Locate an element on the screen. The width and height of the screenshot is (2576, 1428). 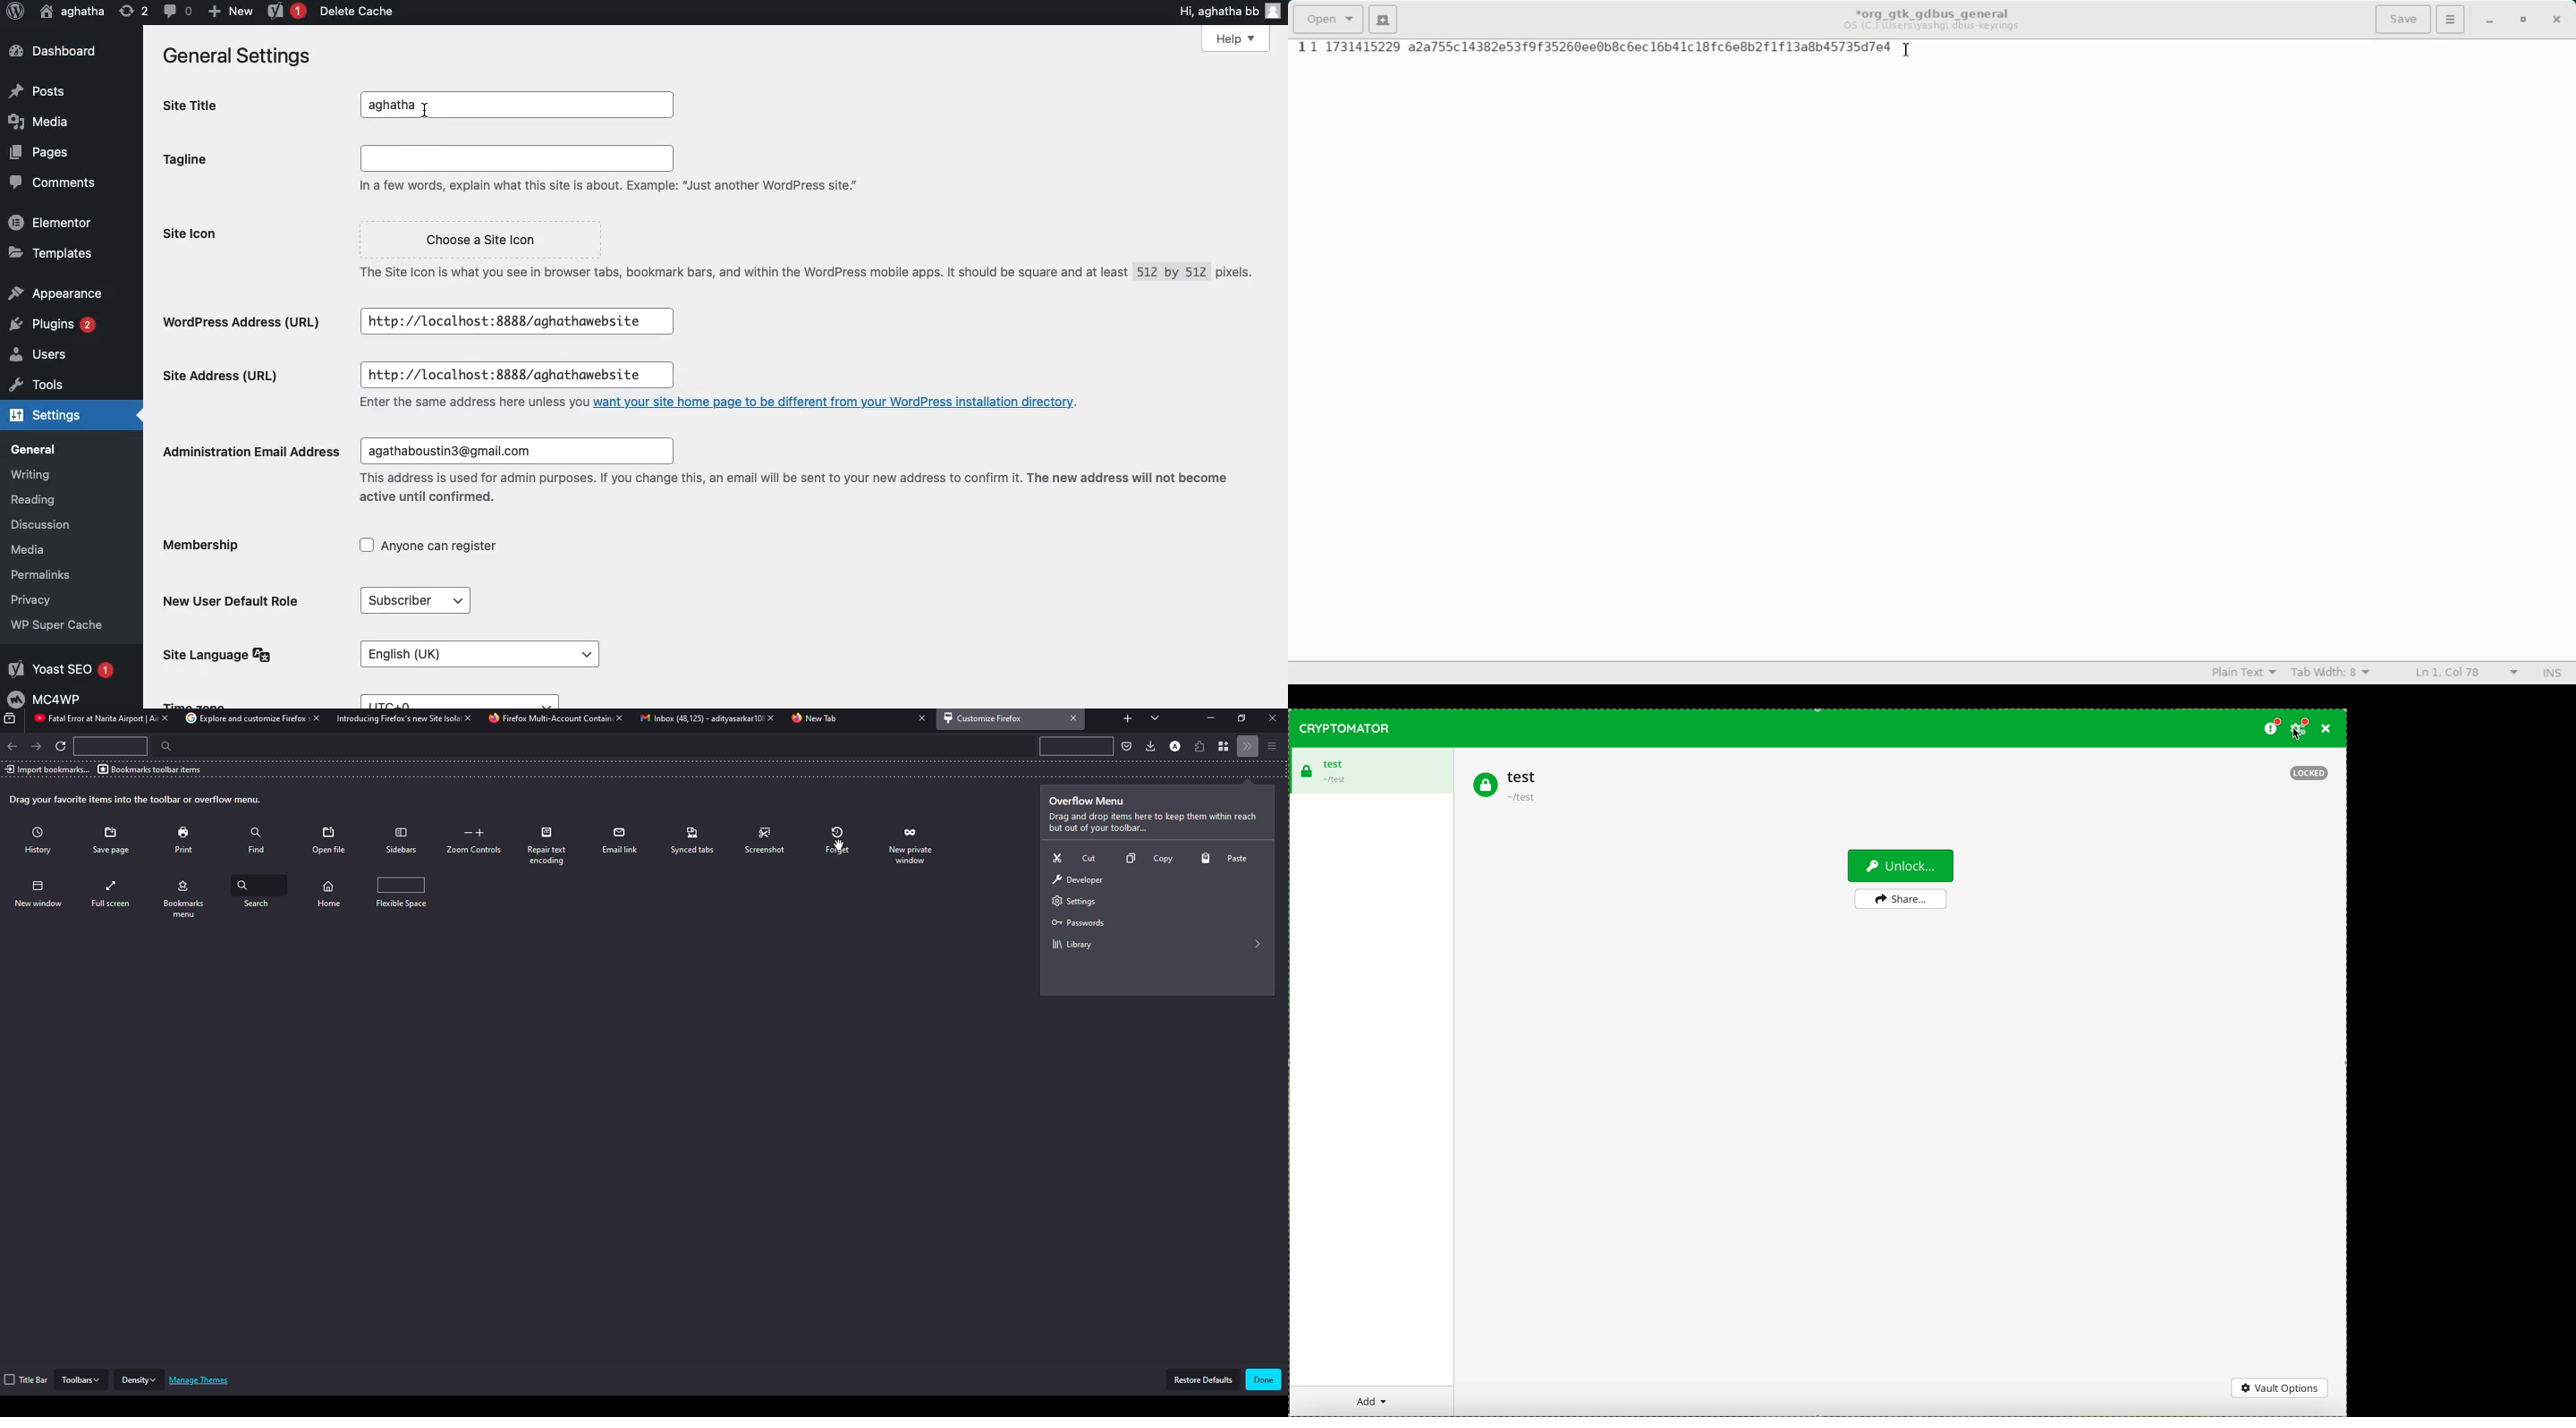
downloads is located at coordinates (1149, 746).